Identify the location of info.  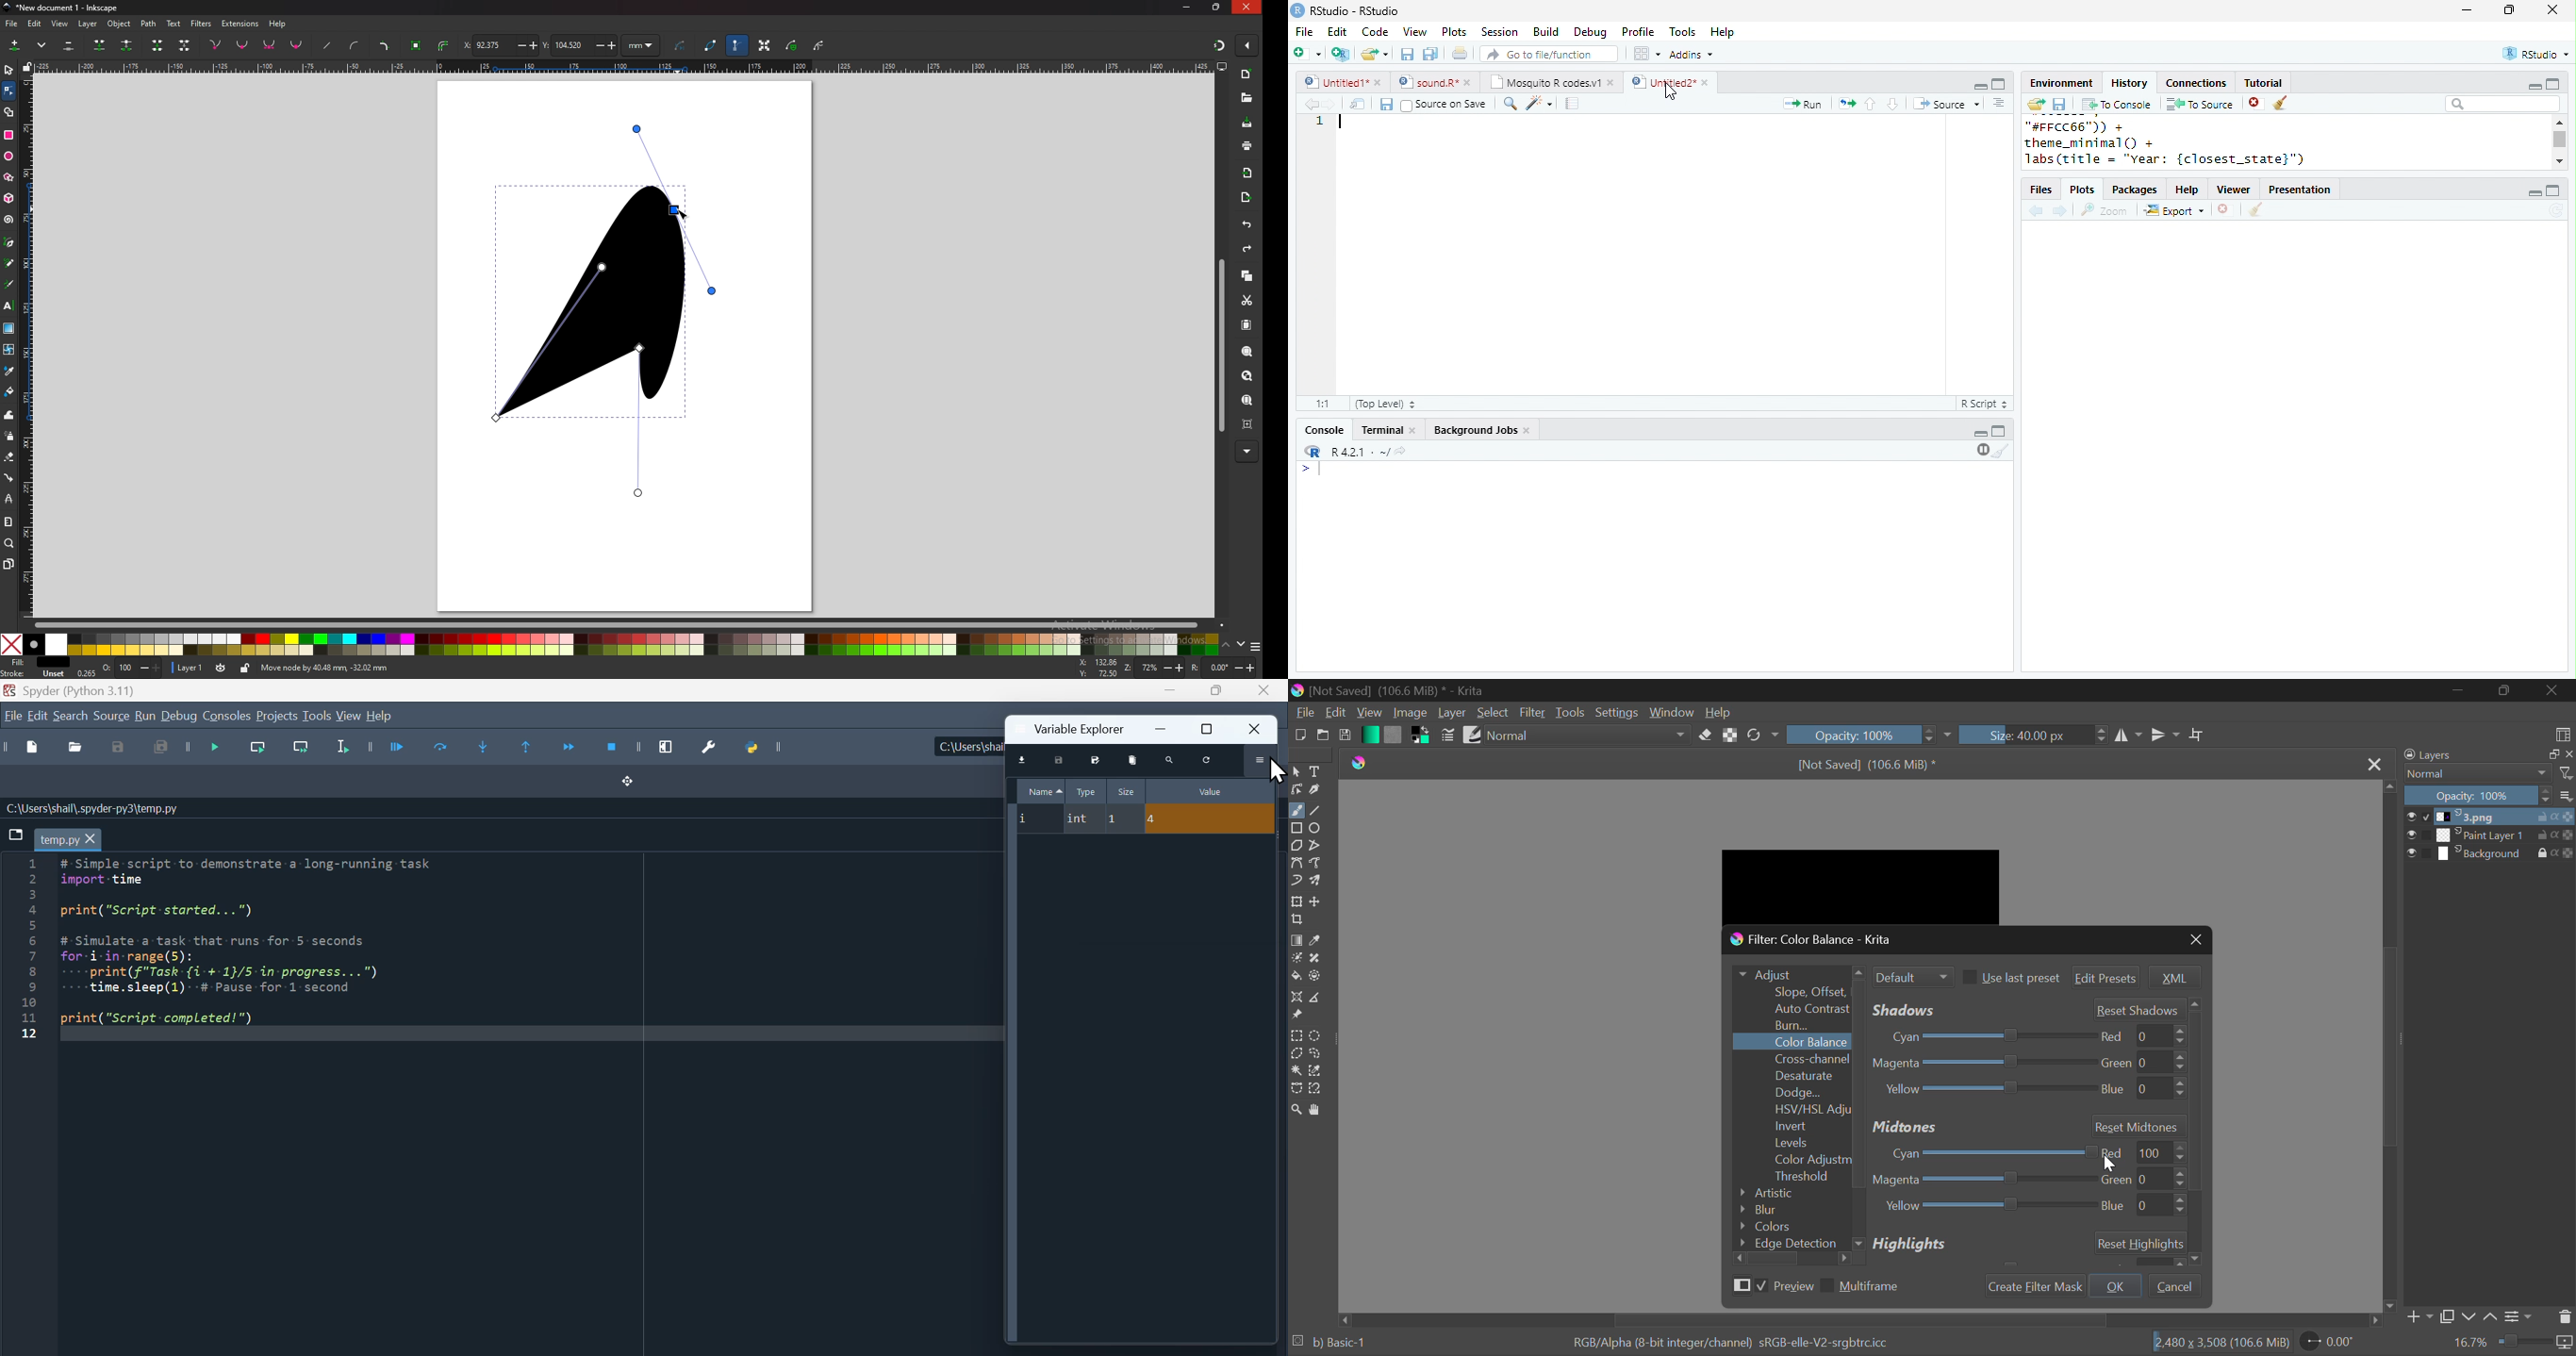
(447, 668).